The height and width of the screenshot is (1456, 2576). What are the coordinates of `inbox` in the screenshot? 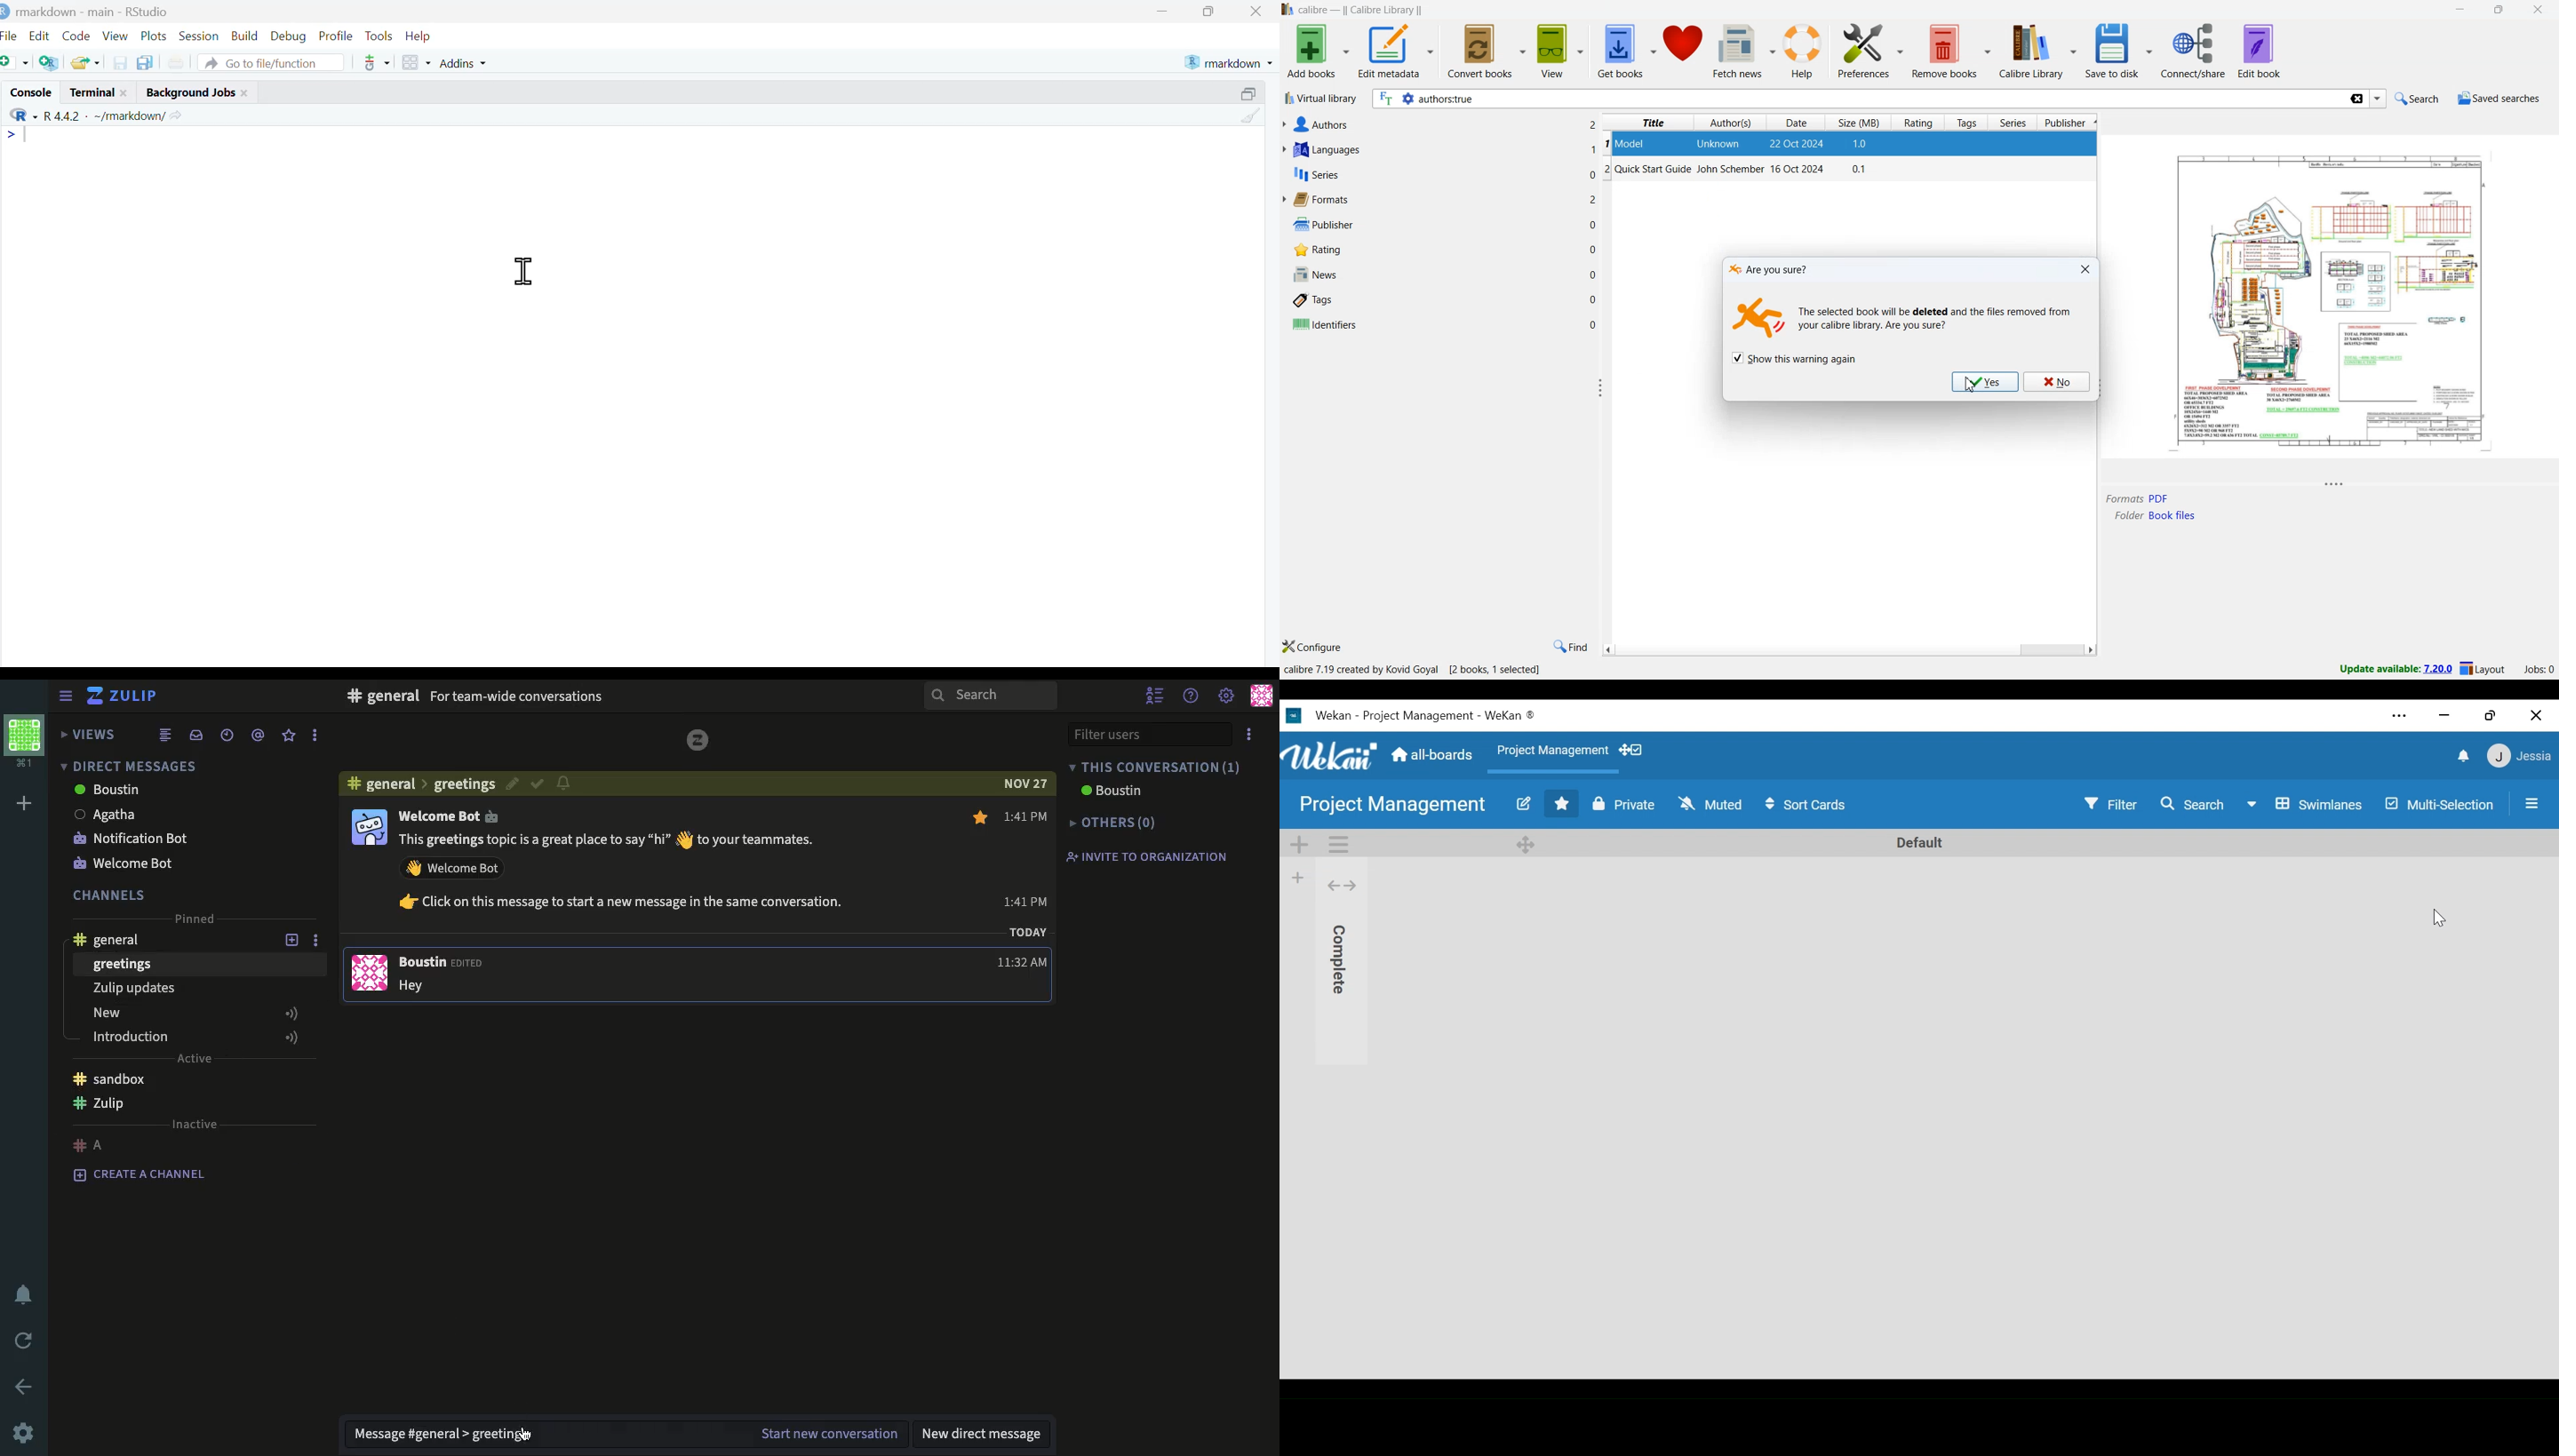 It's located at (195, 736).